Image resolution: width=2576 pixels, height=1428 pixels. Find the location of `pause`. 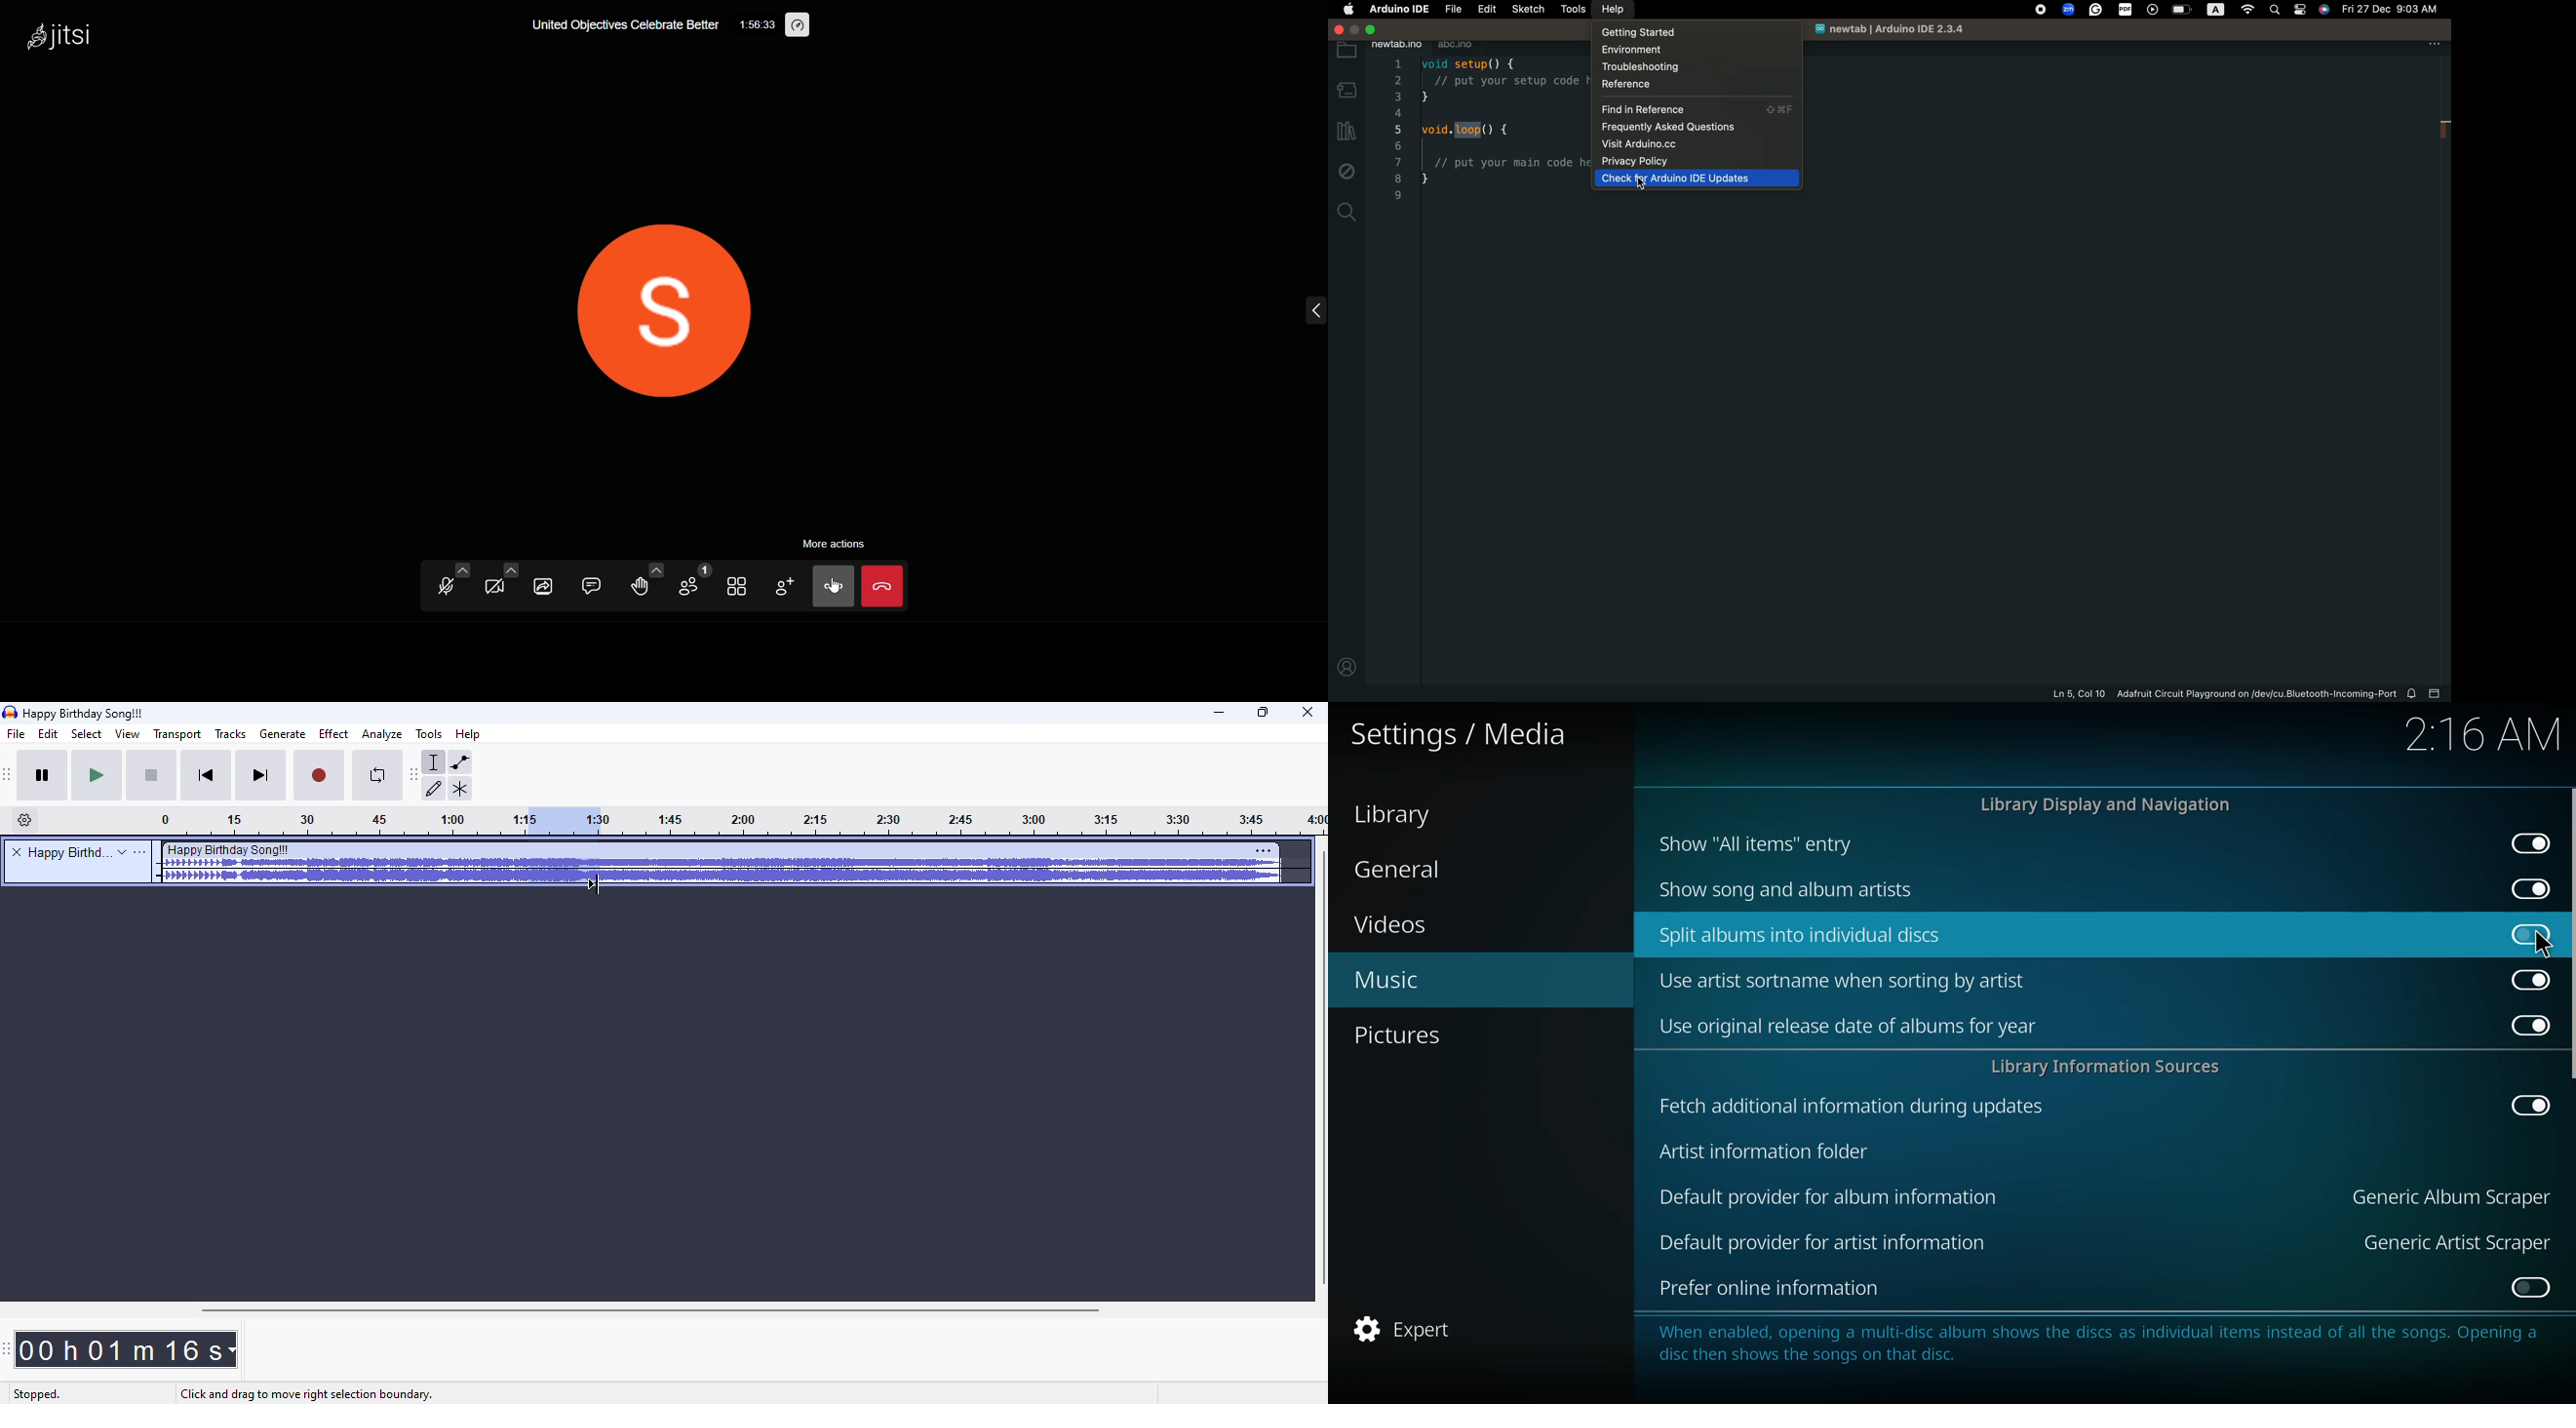

pause is located at coordinates (46, 777).